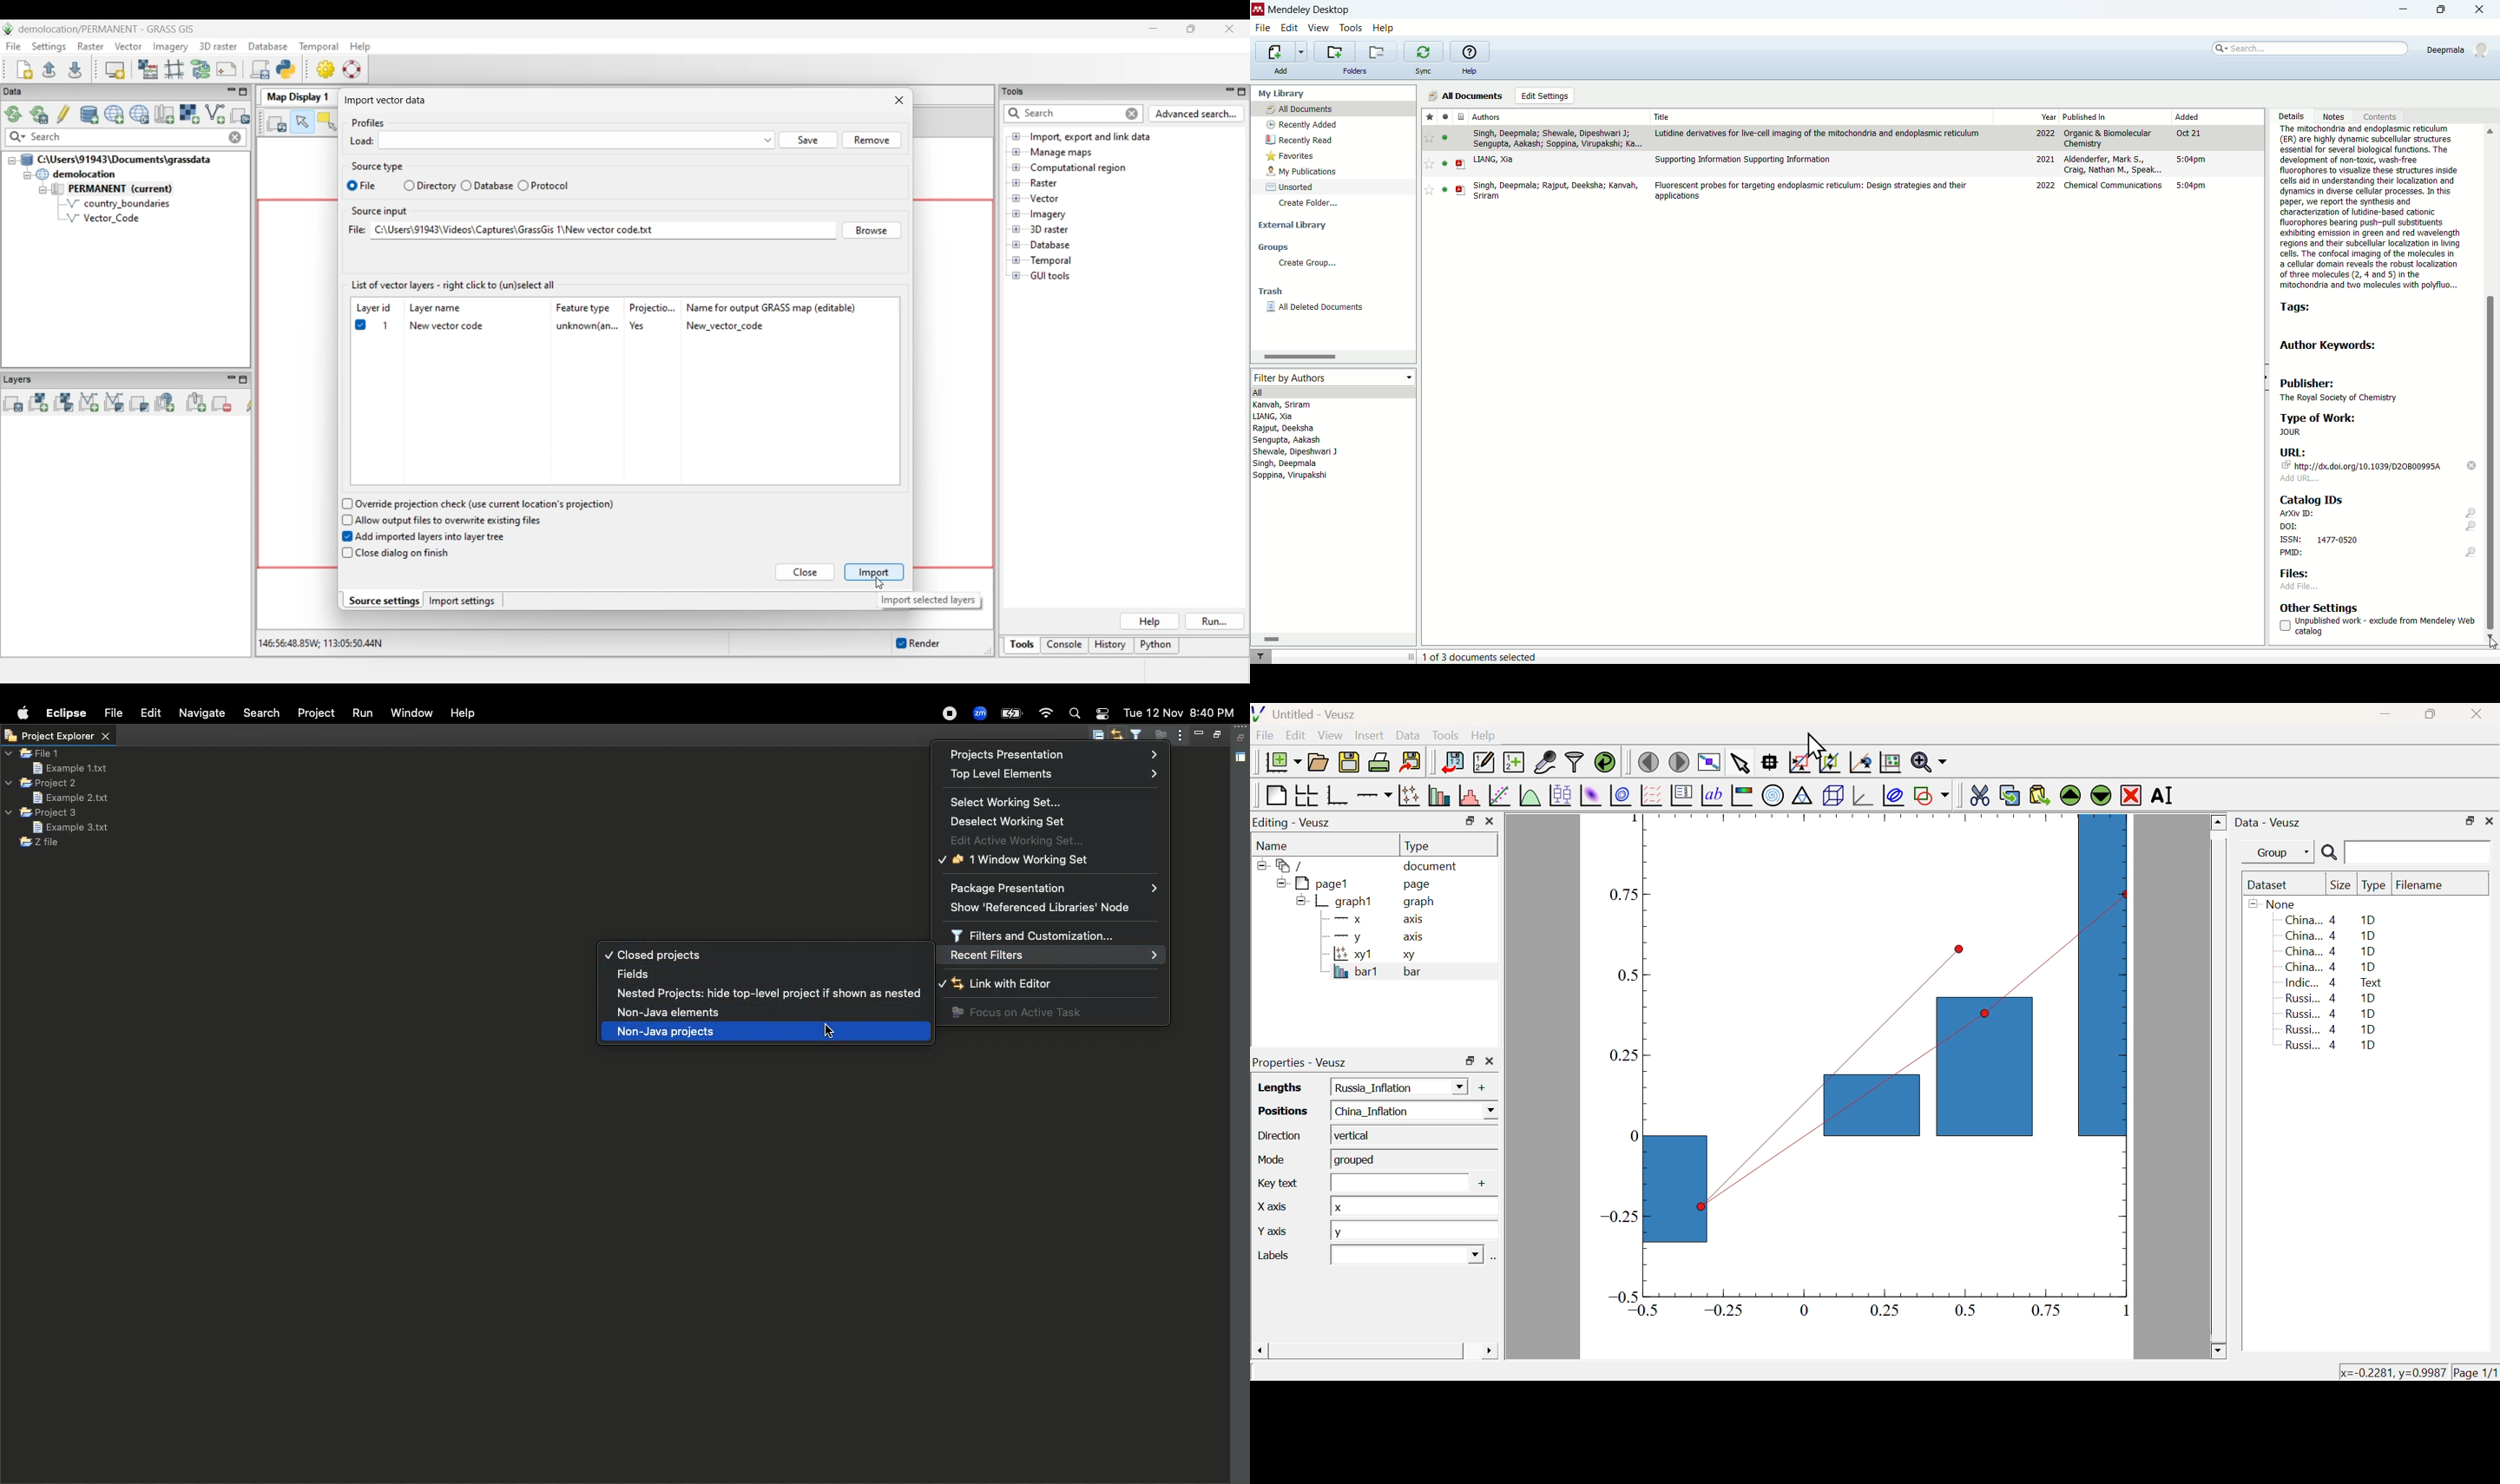  Describe the element at coordinates (1242, 738) in the screenshot. I see `Collapse all` at that location.